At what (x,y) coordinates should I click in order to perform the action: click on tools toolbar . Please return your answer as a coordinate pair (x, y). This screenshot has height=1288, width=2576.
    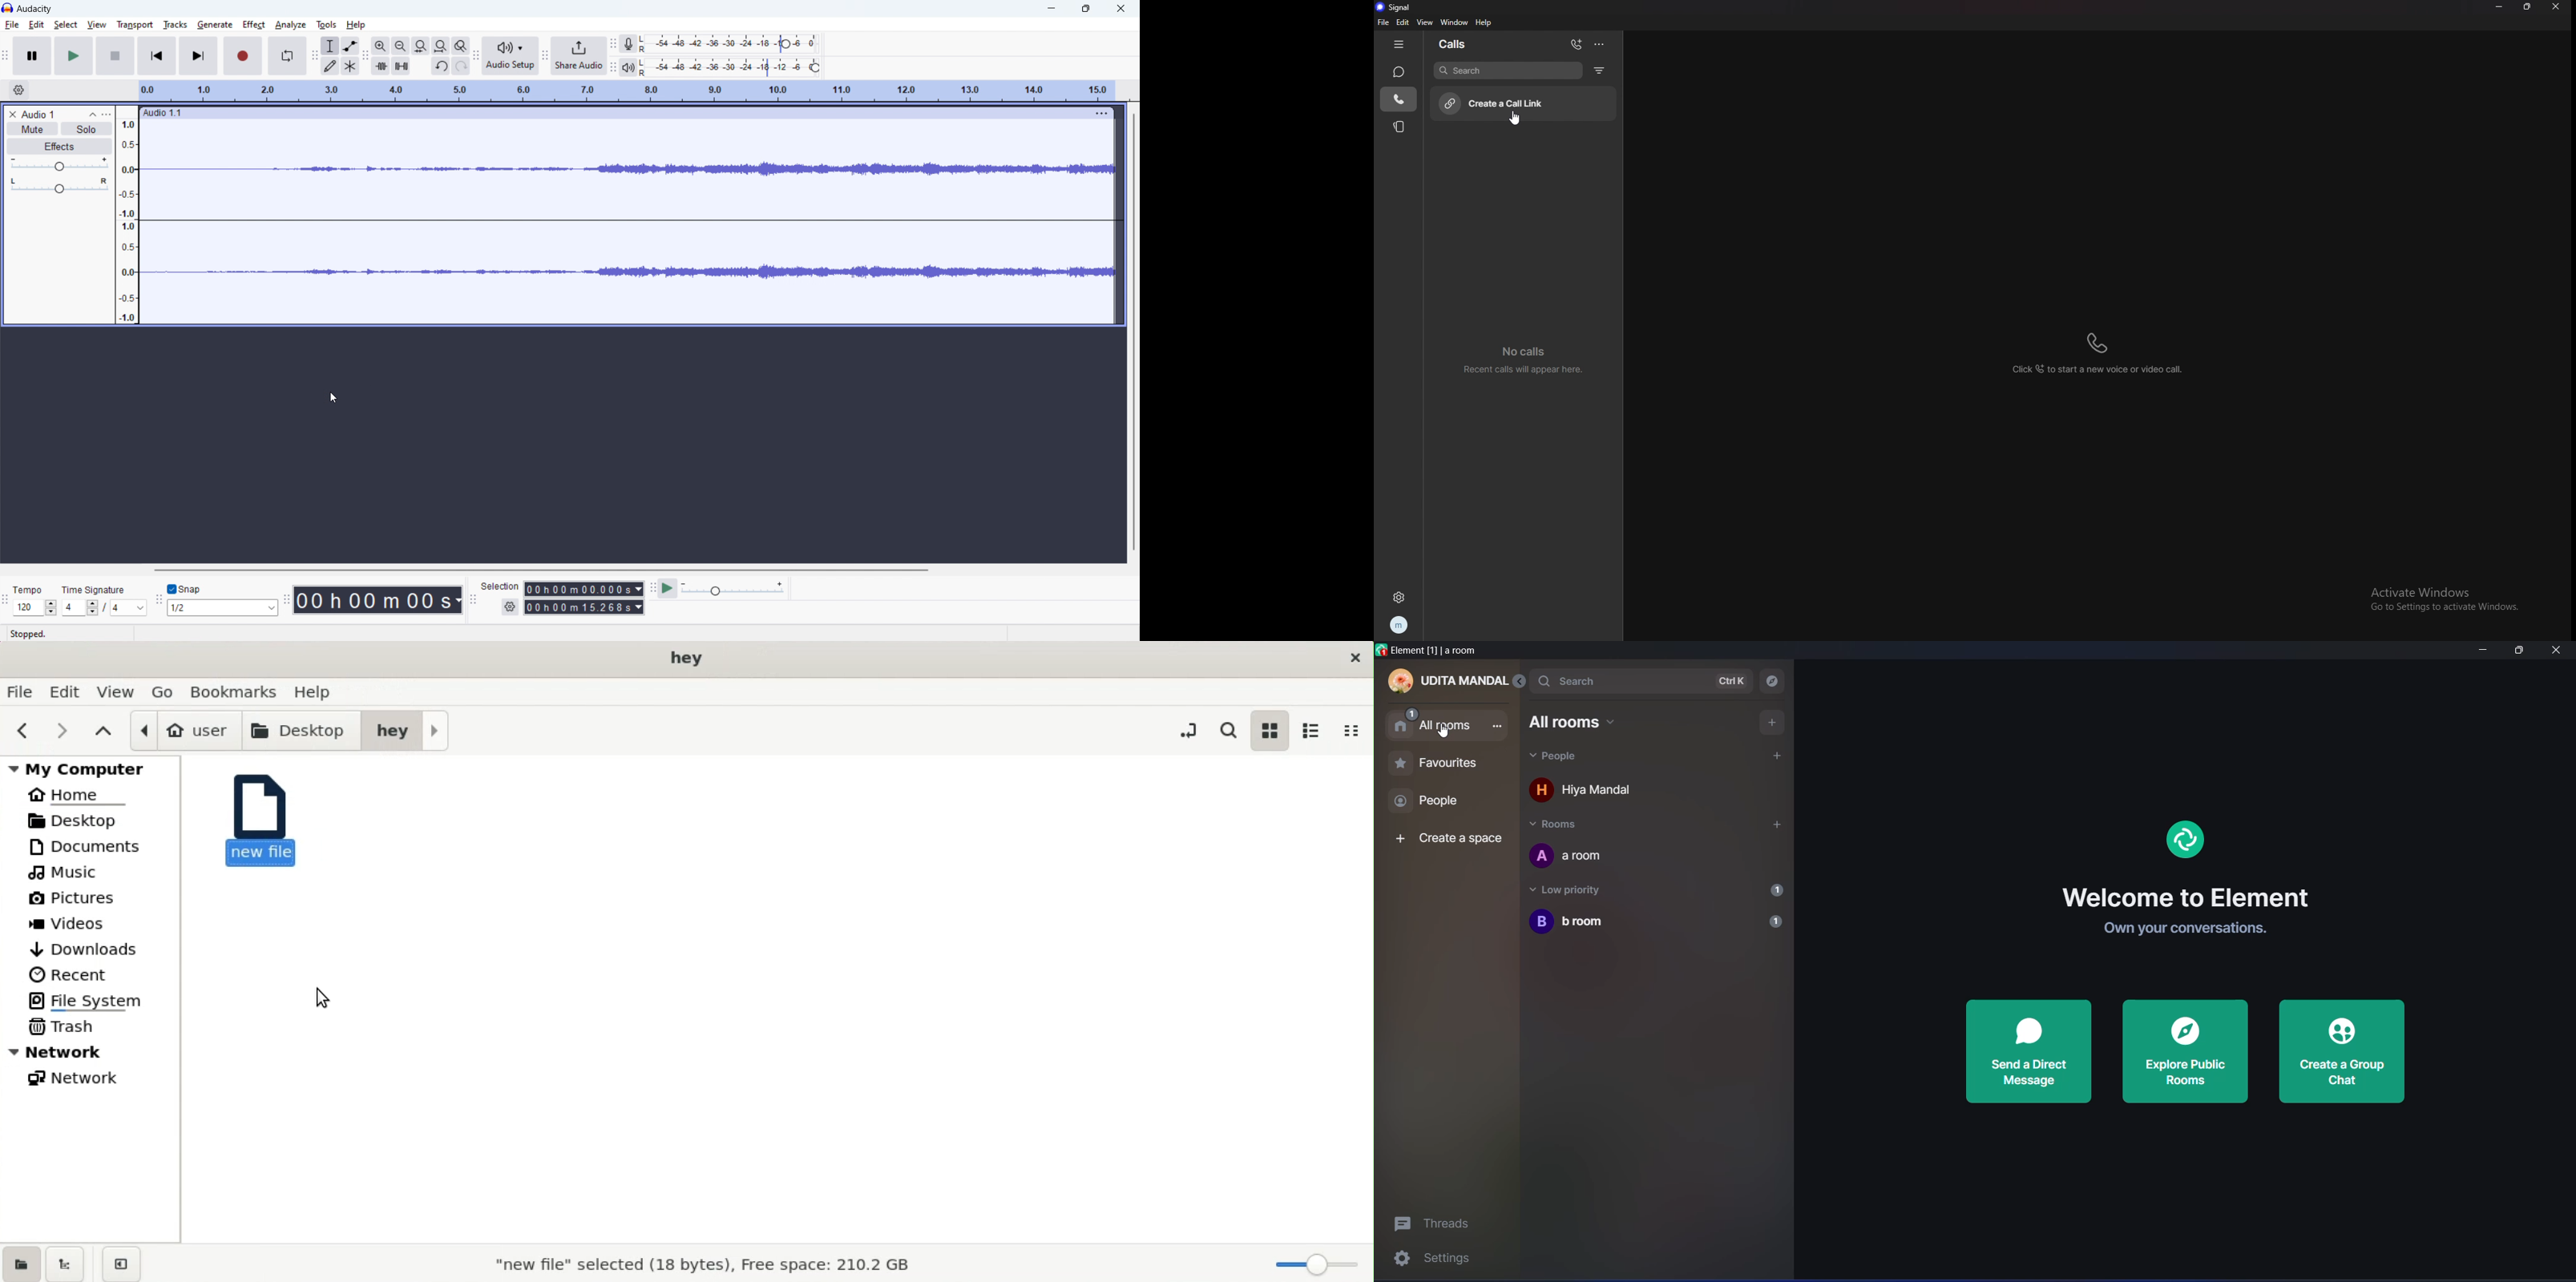
    Looking at the image, I should click on (314, 56).